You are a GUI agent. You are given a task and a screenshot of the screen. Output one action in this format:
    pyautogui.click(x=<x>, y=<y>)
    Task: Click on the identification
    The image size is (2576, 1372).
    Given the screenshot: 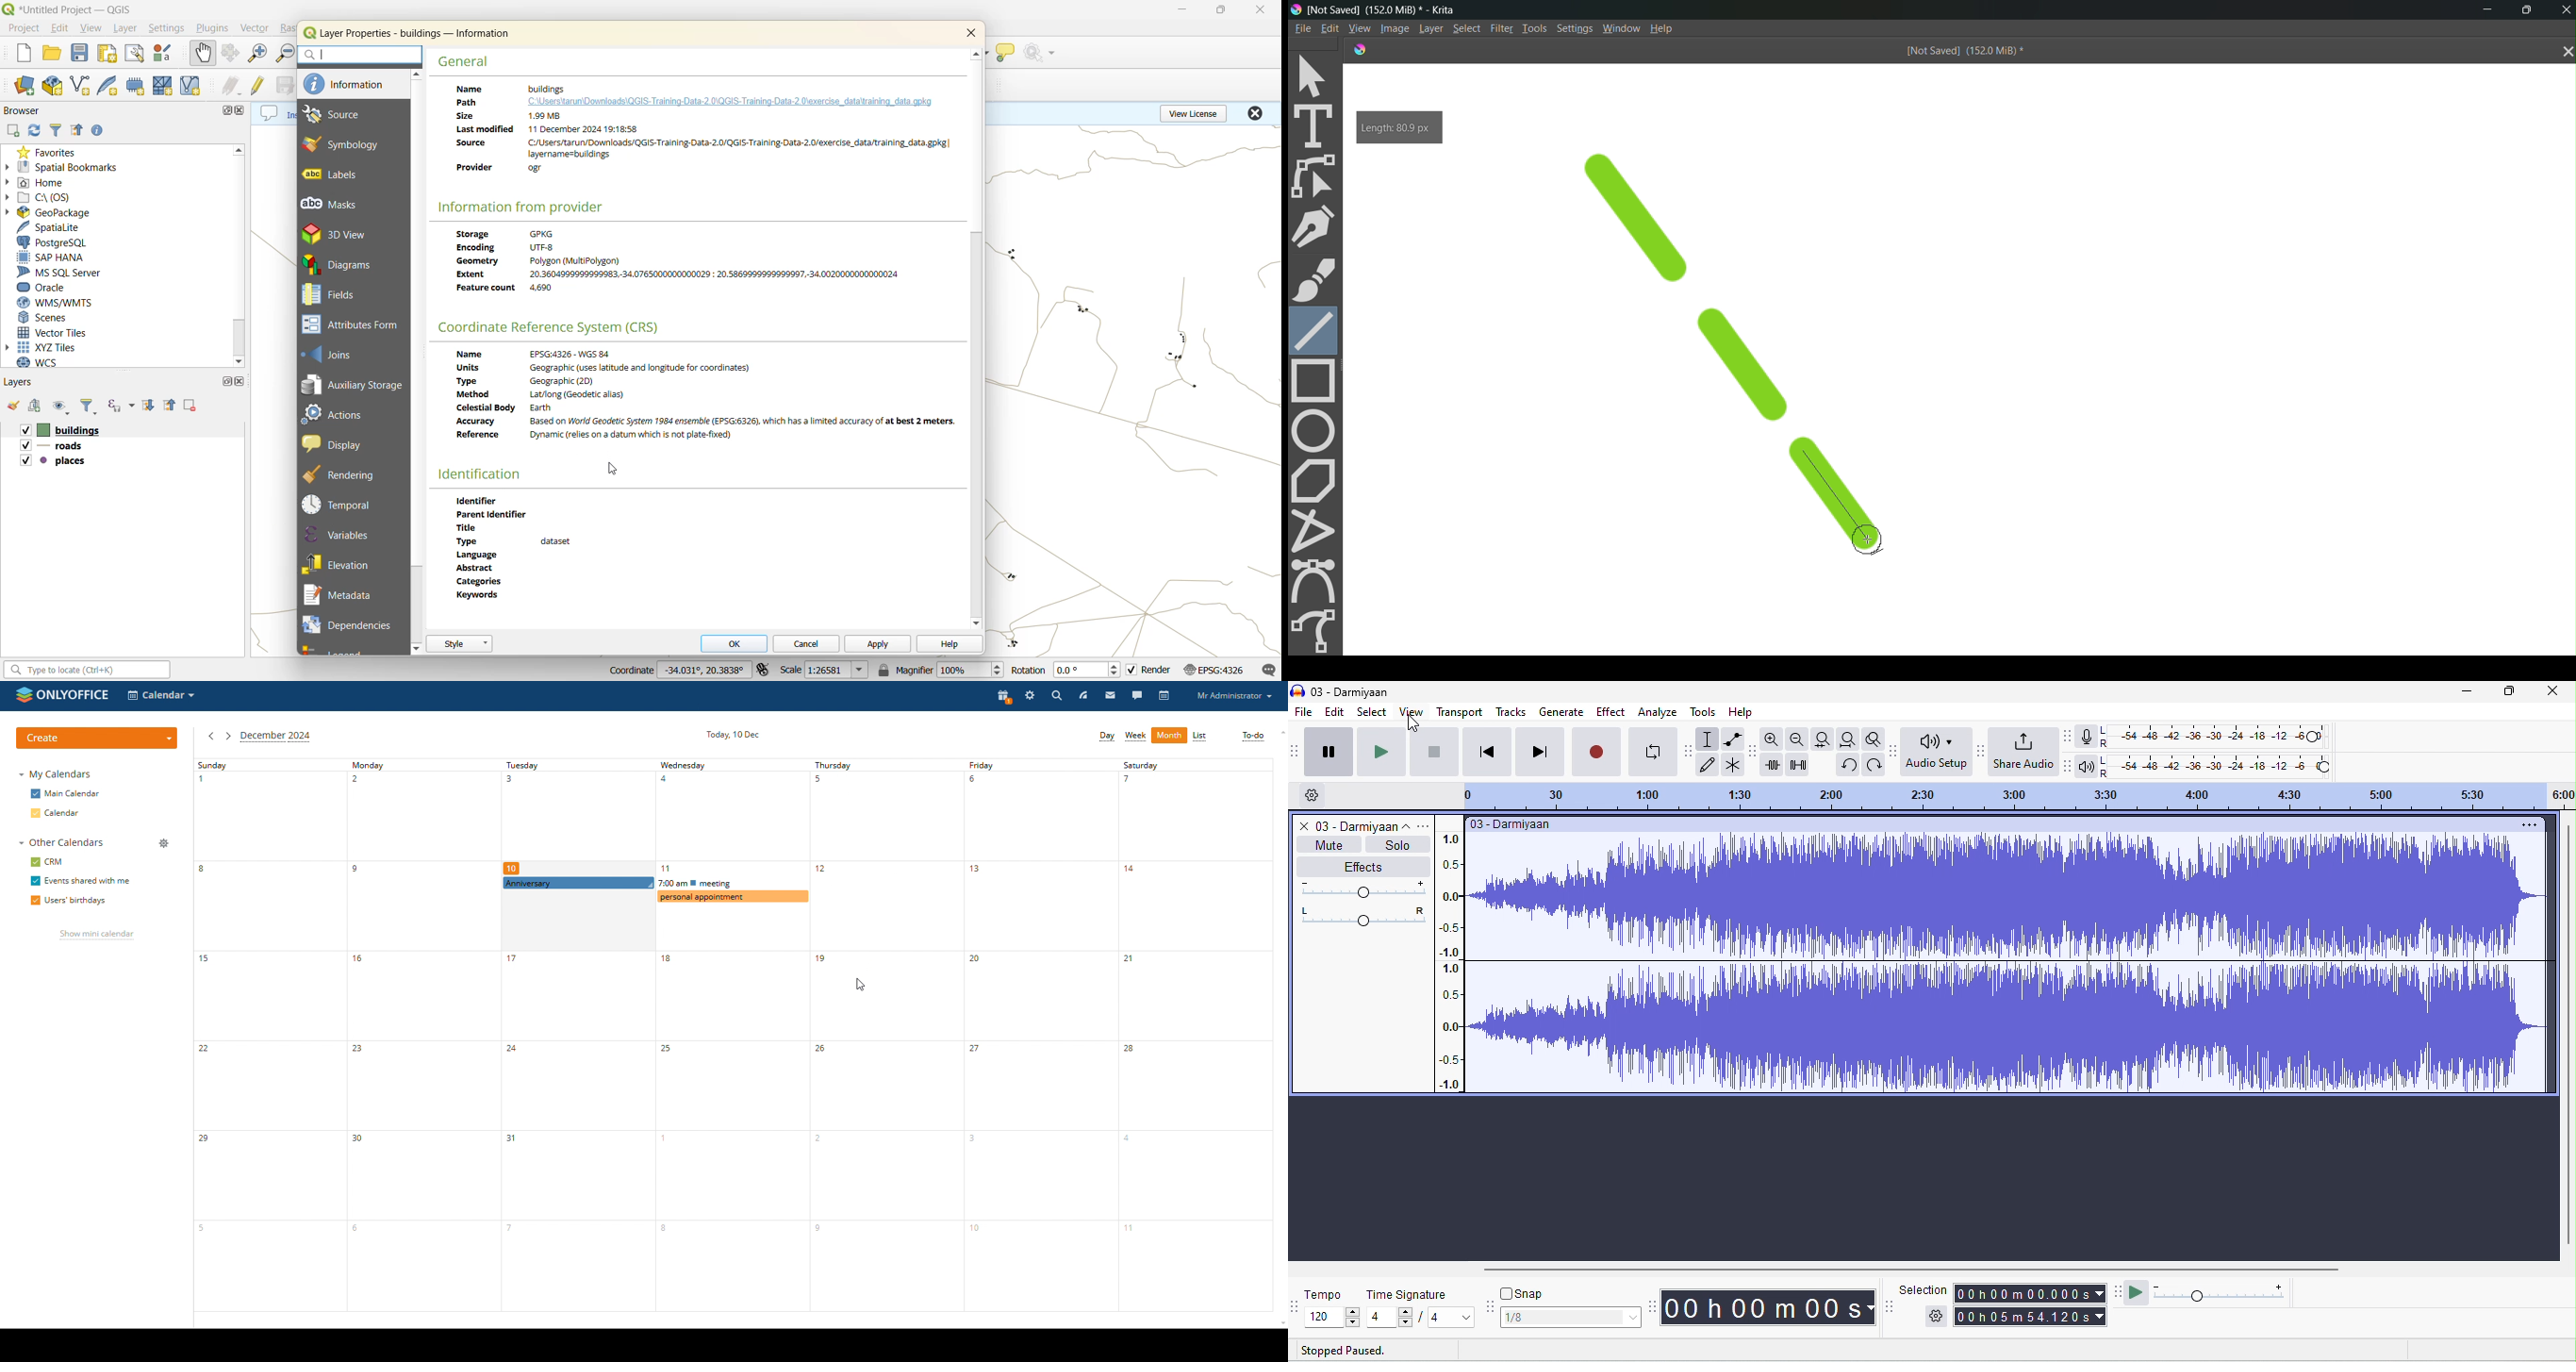 What is the action you would take?
    pyautogui.click(x=485, y=476)
    